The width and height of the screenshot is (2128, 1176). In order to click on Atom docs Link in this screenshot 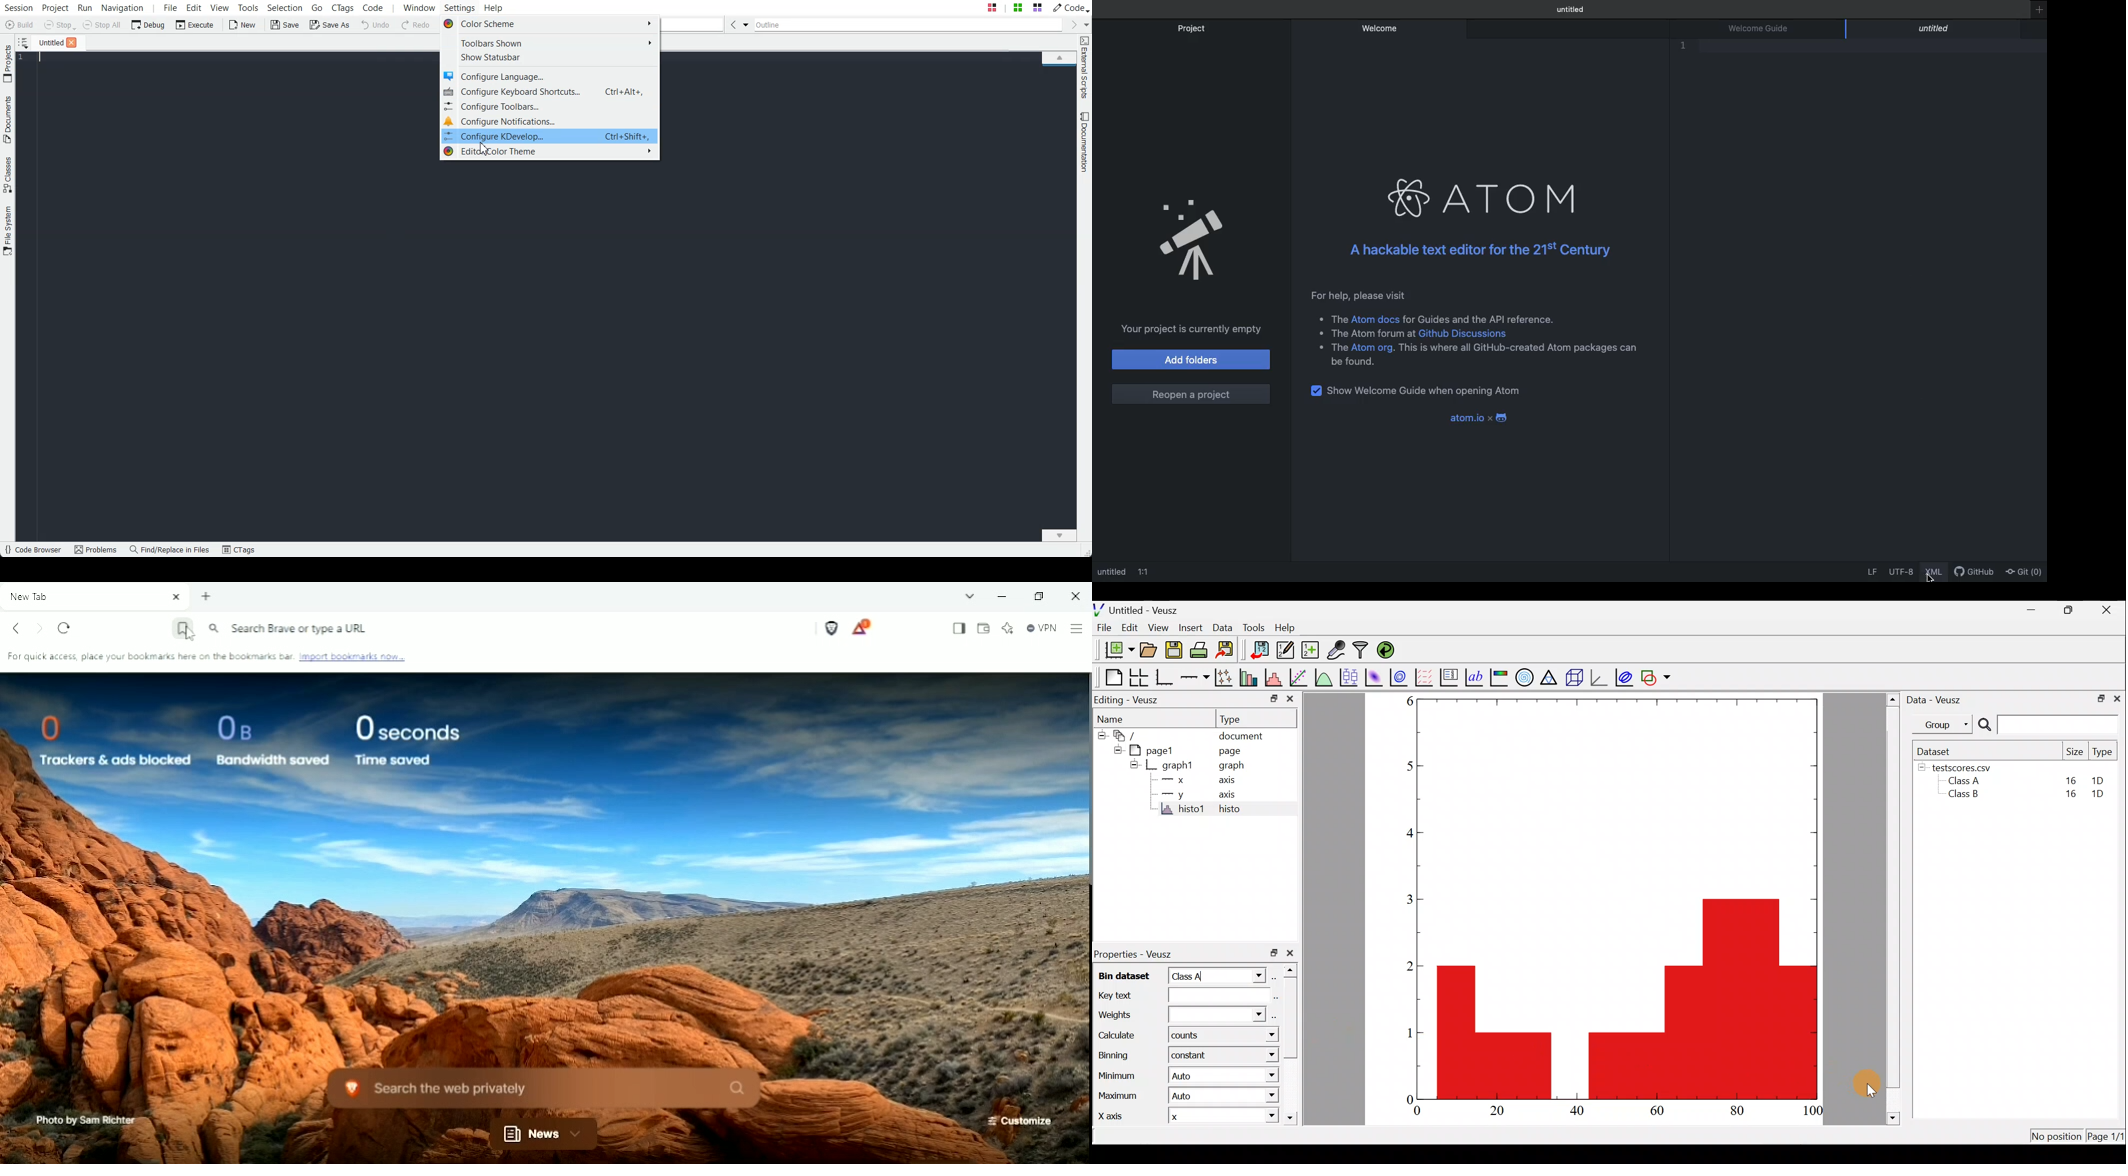, I will do `click(1376, 318)`.